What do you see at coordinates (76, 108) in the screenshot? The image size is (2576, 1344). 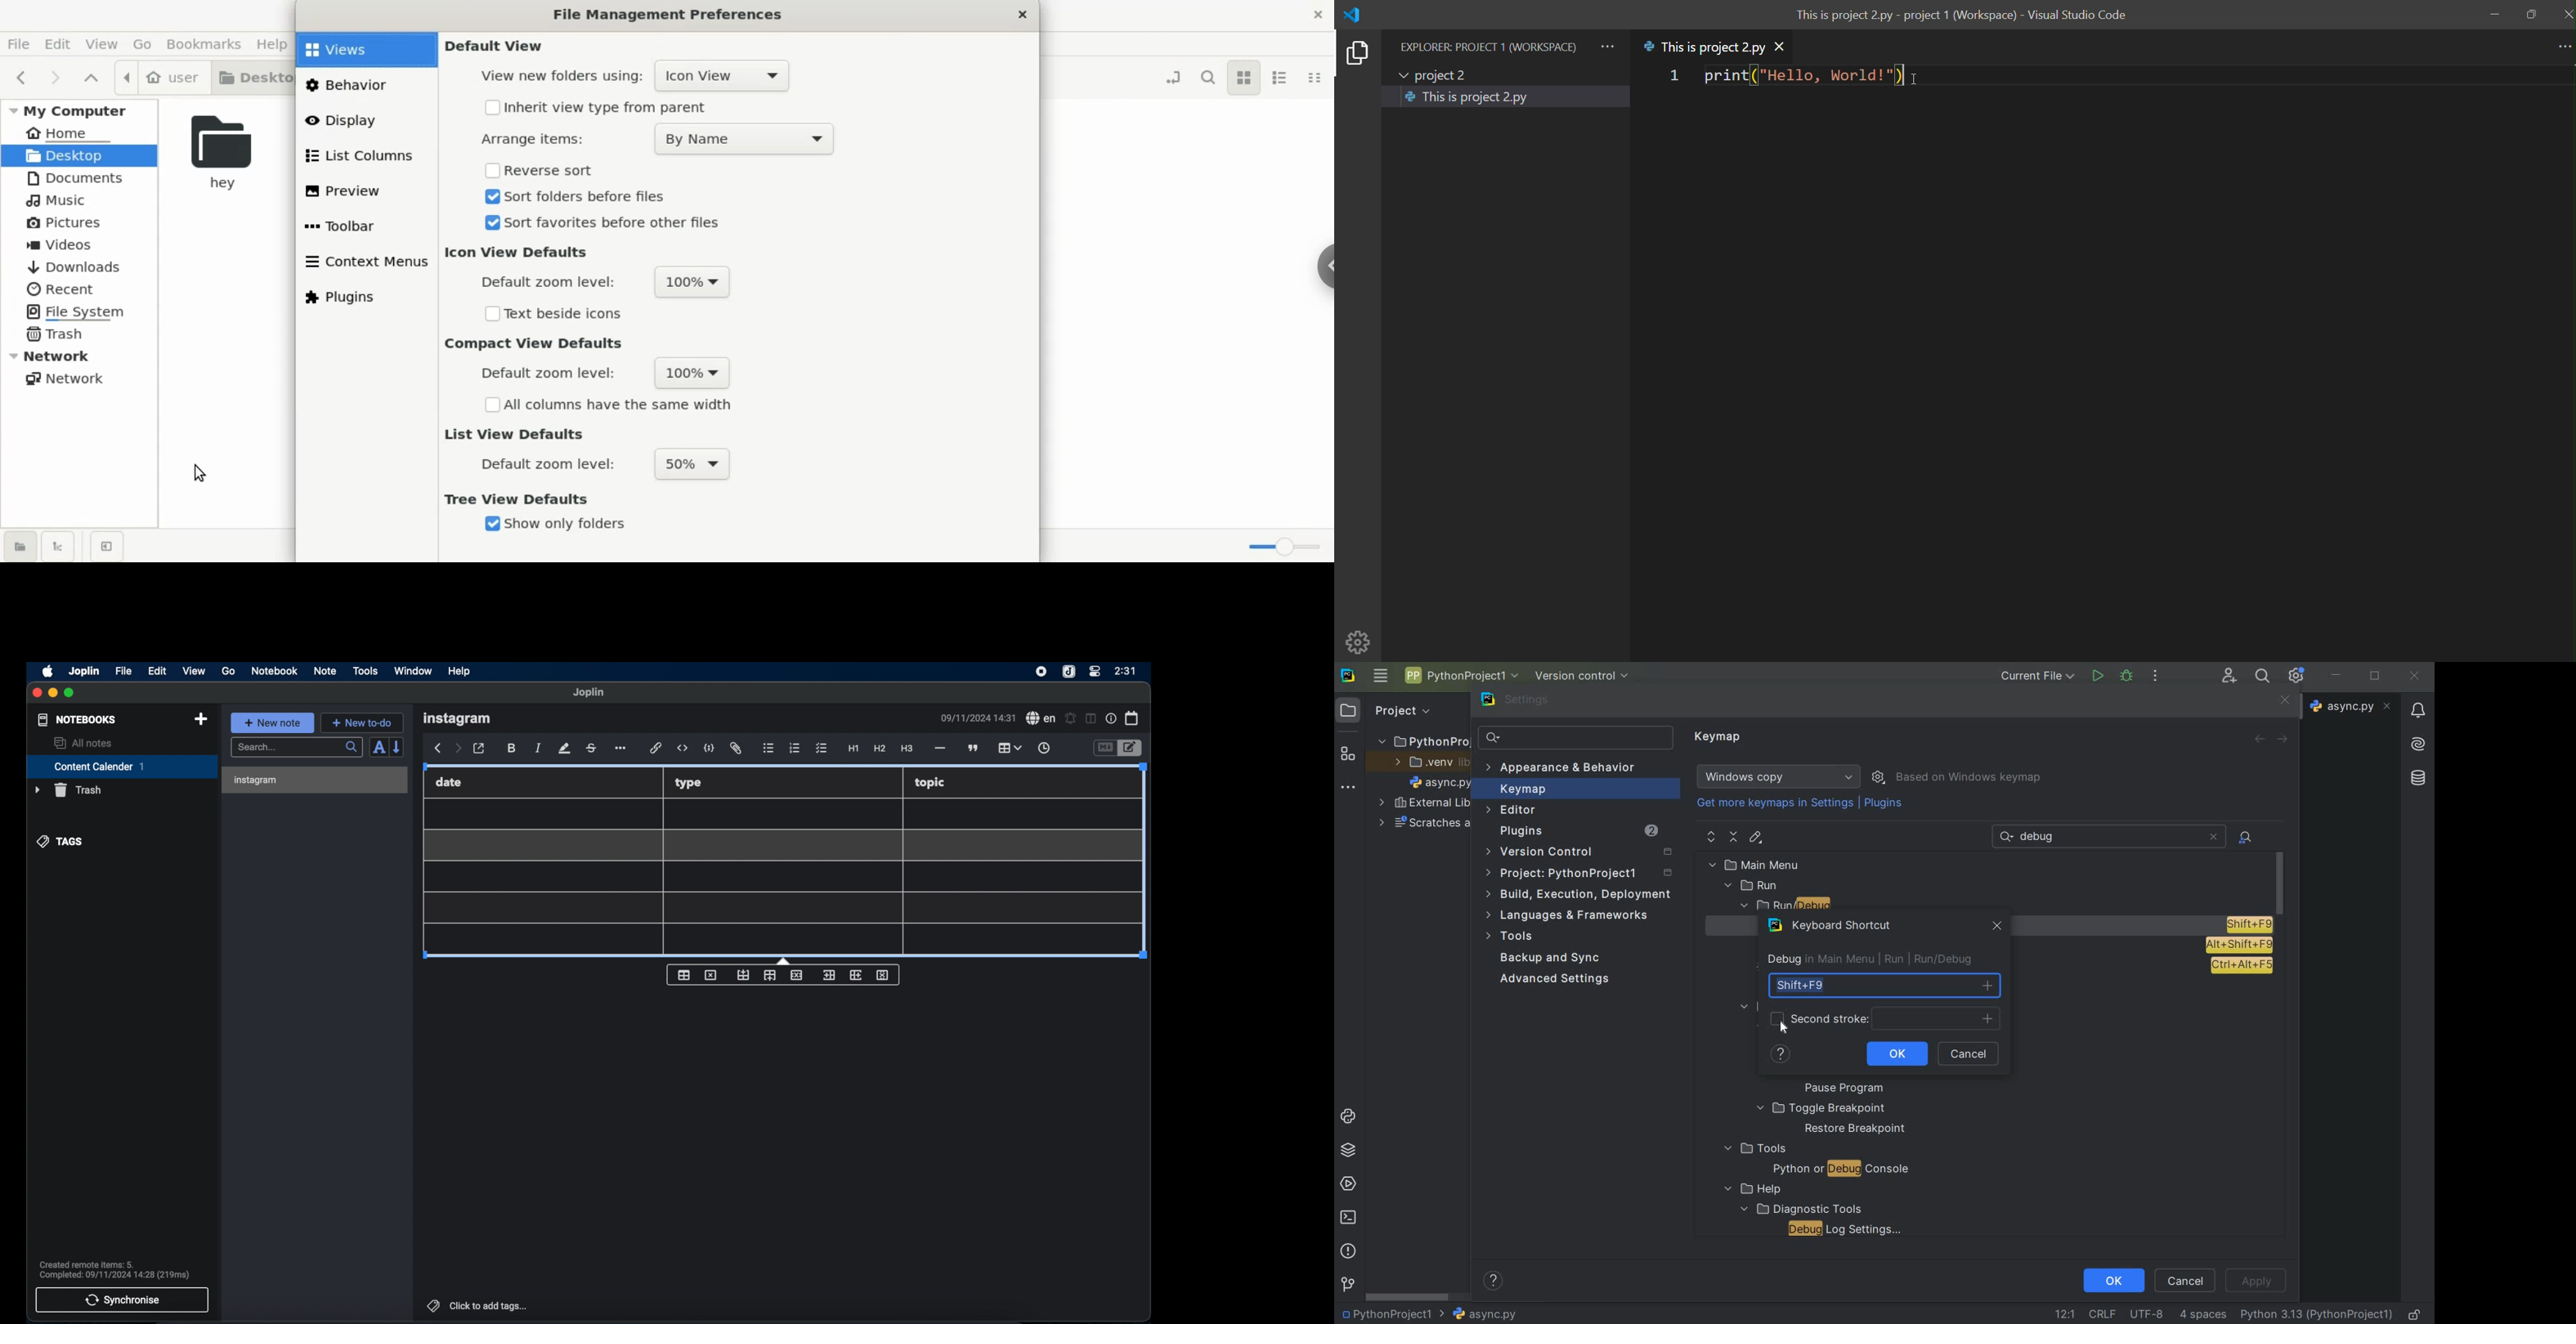 I see `my computer` at bounding box center [76, 108].